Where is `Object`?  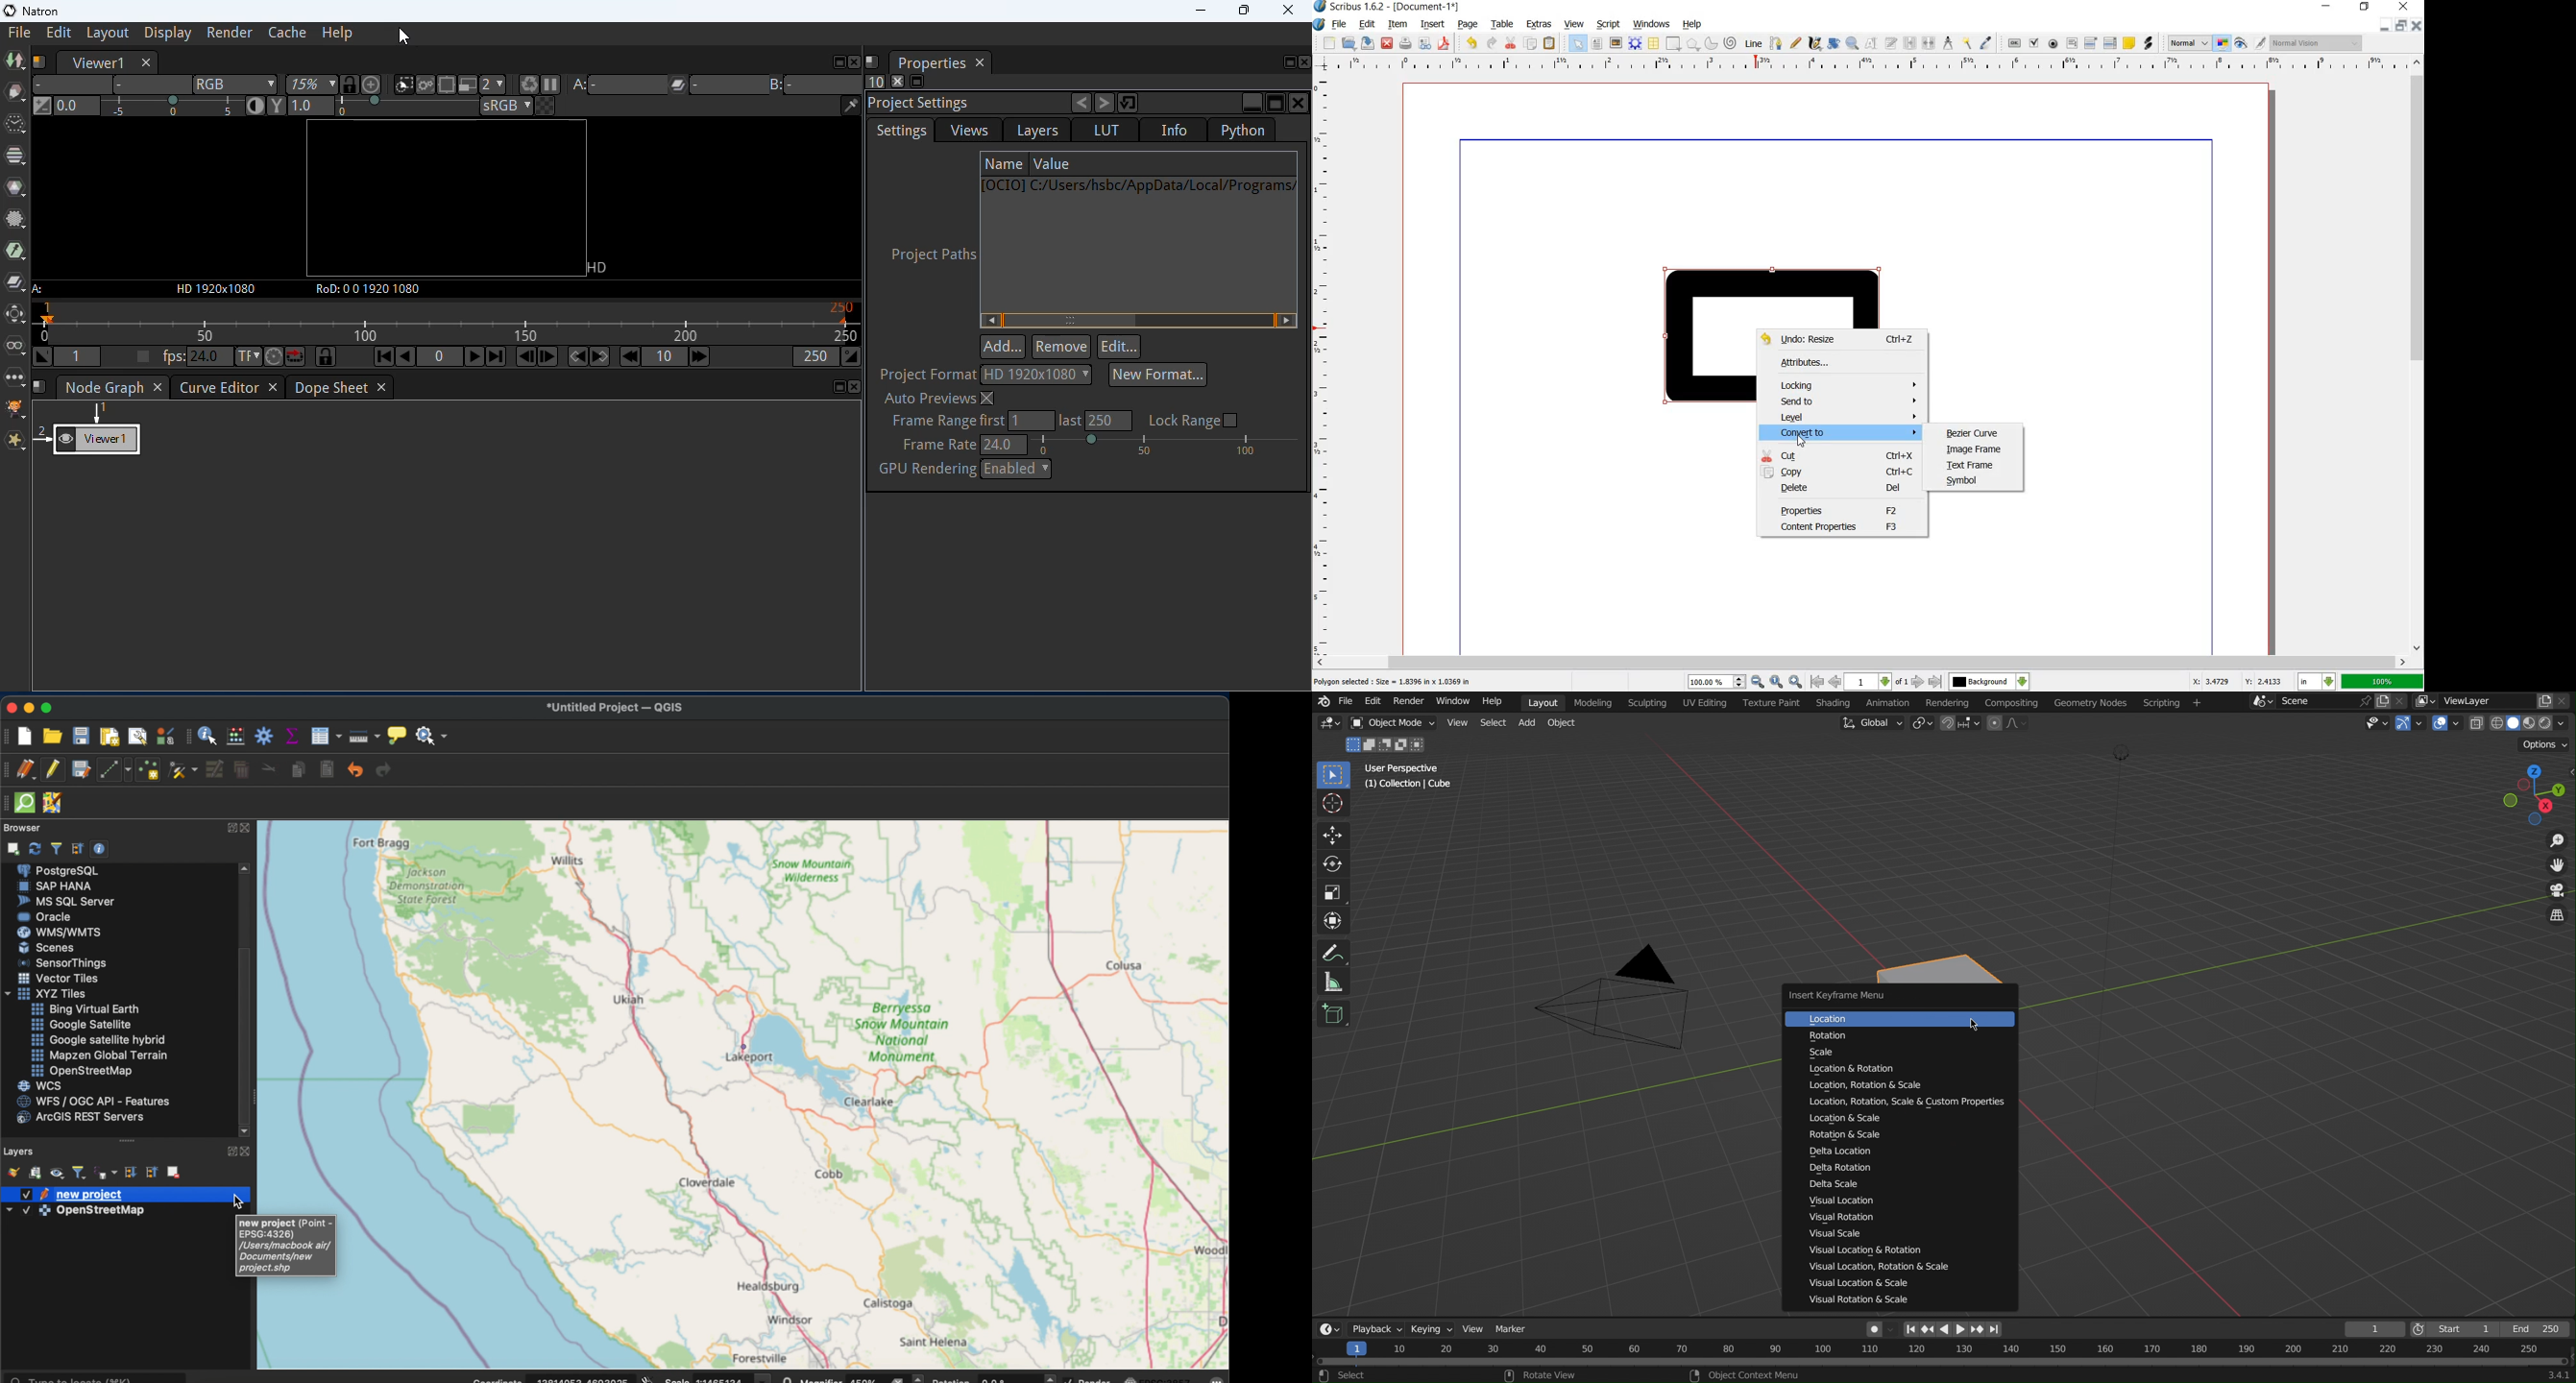
Object is located at coordinates (1562, 722).